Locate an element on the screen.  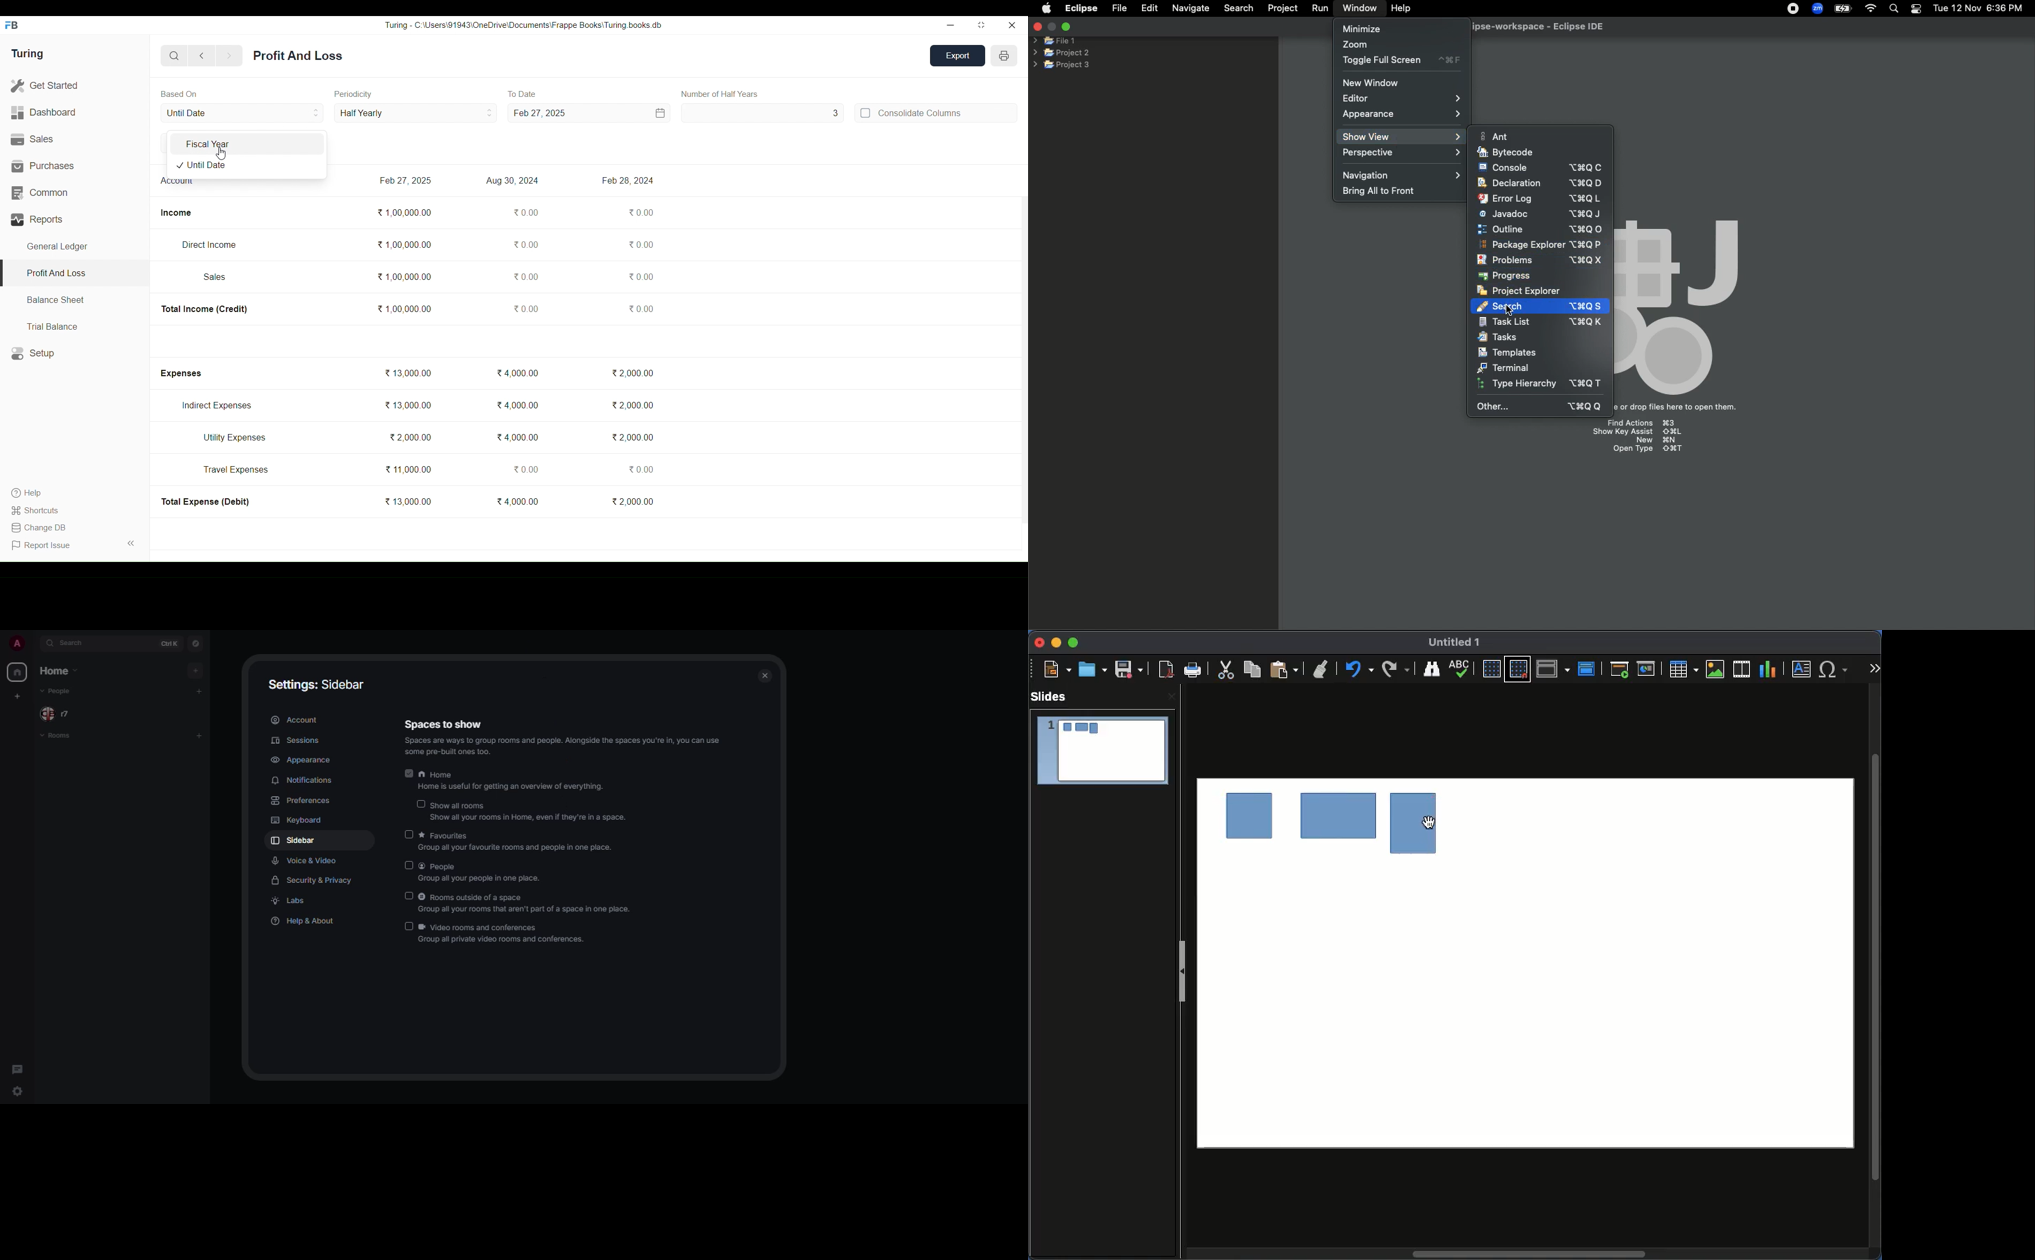
0.00 is located at coordinates (525, 276).